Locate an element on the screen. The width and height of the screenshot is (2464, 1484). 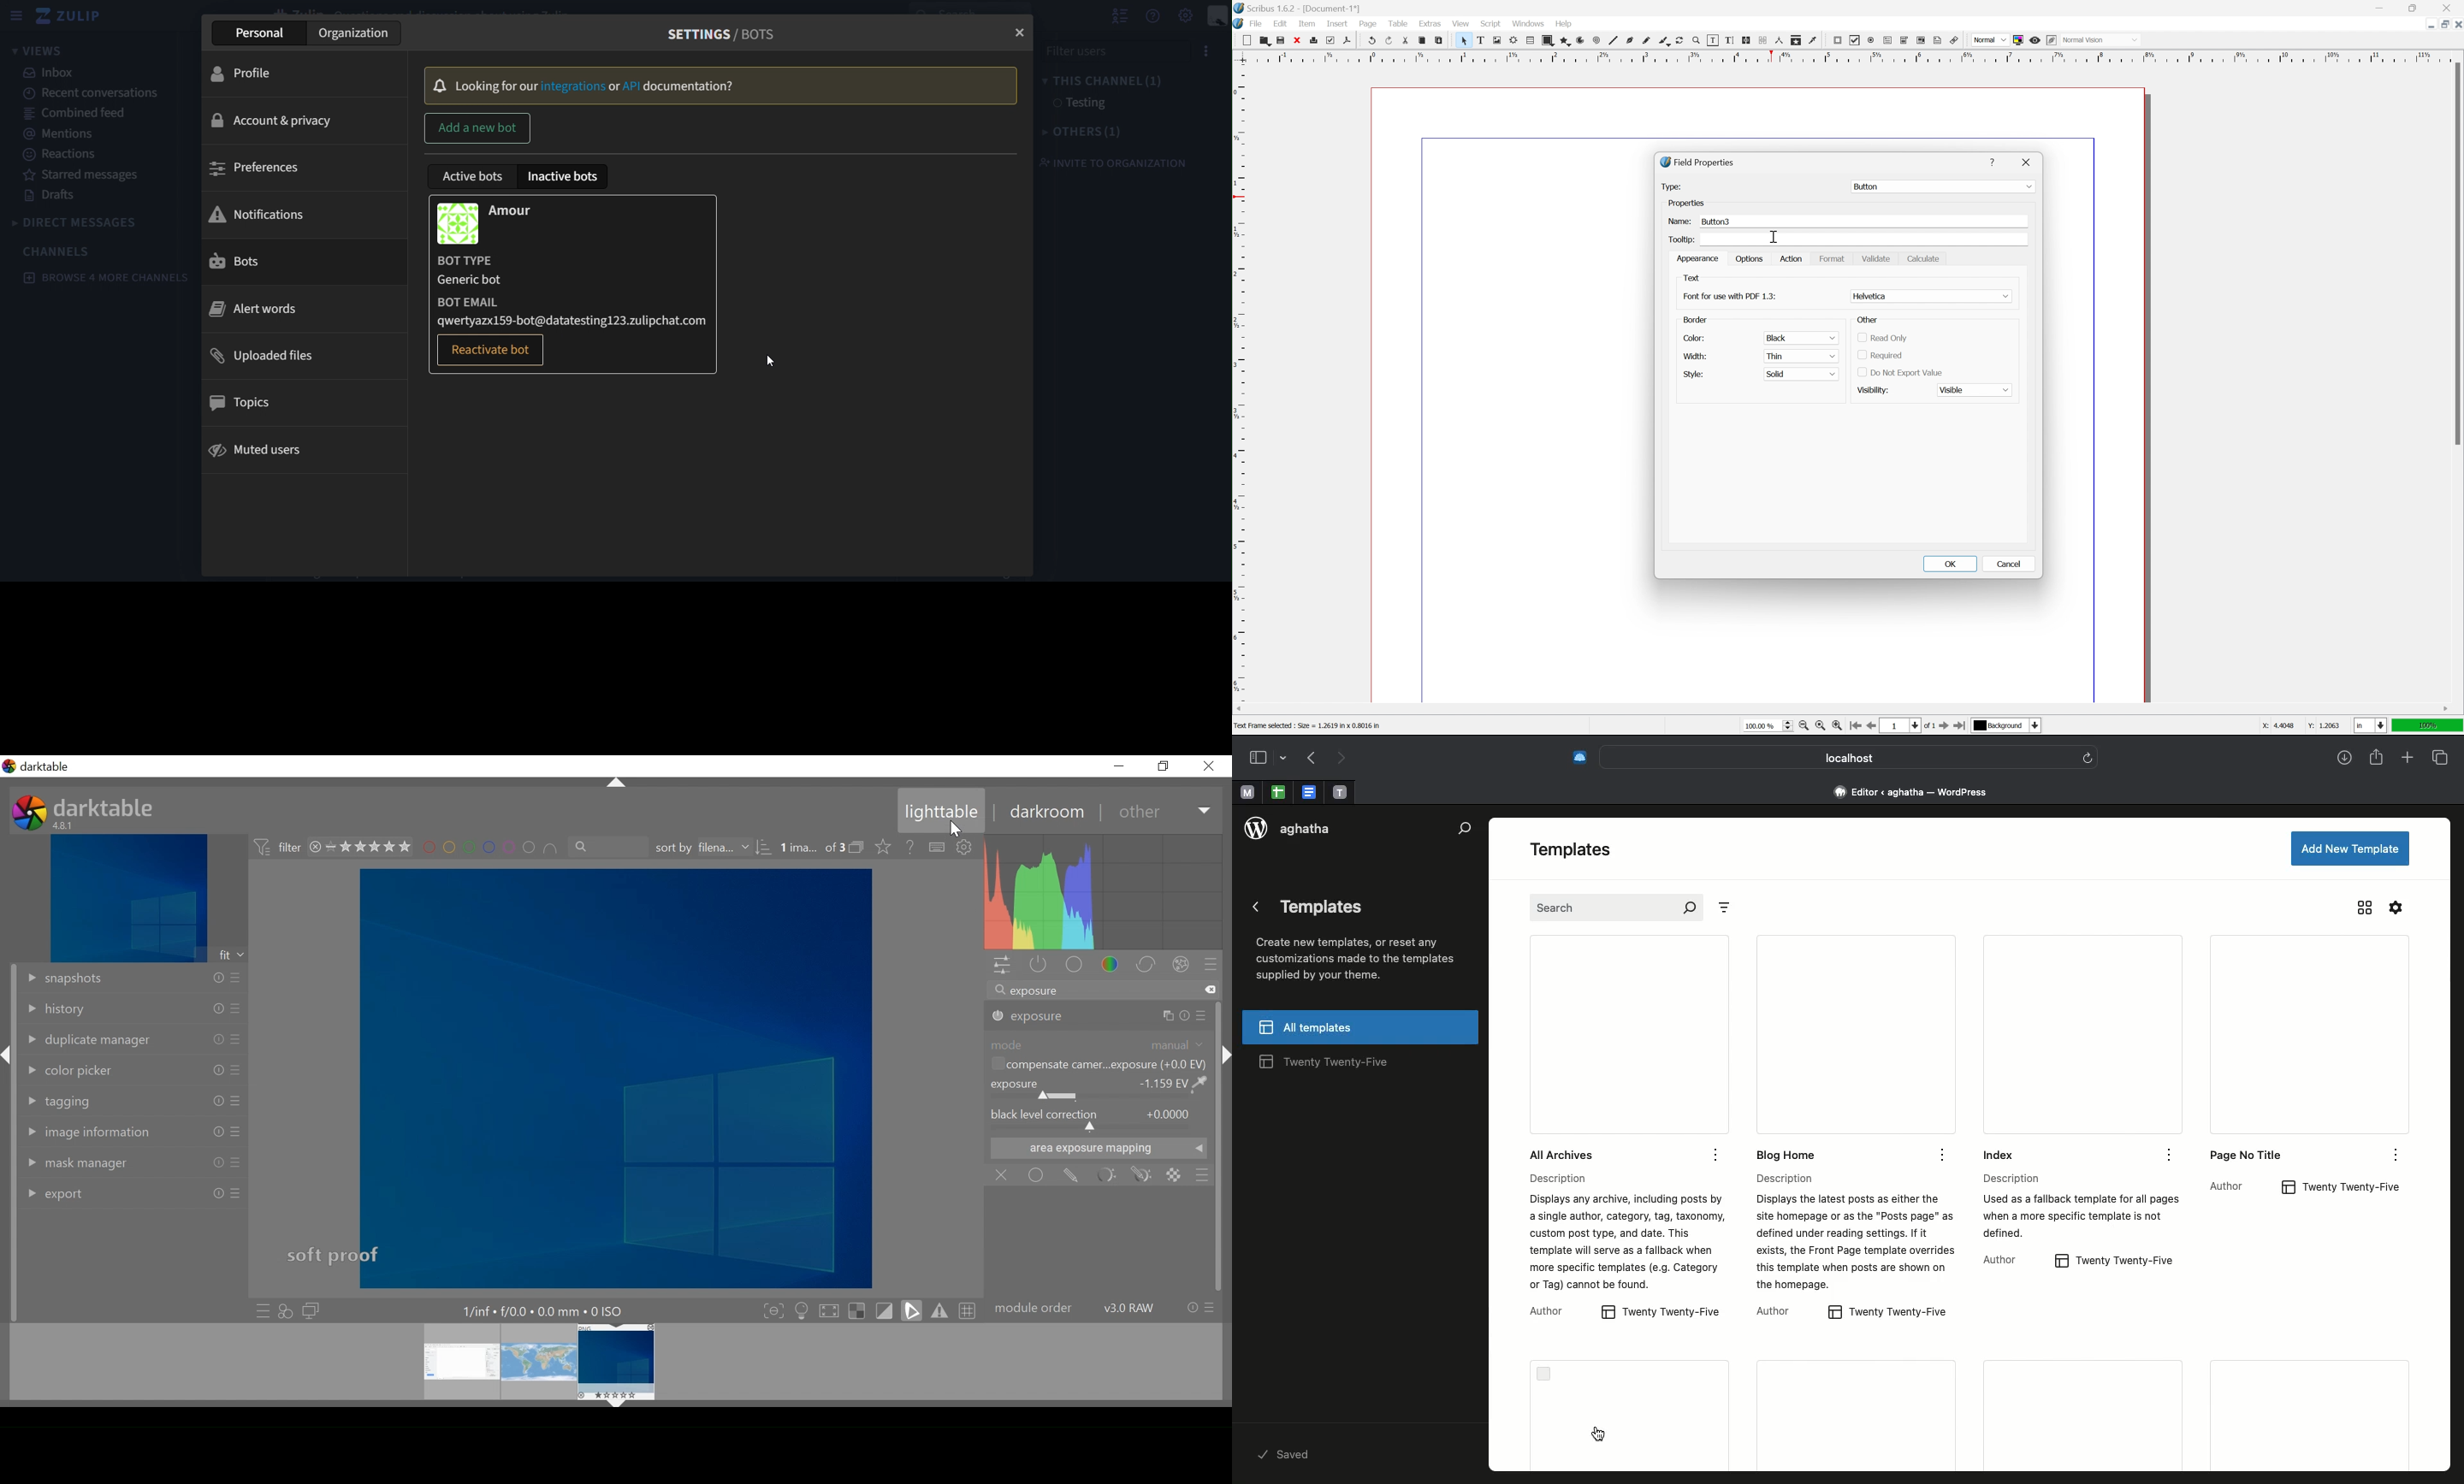
read only is located at coordinates (1883, 338).